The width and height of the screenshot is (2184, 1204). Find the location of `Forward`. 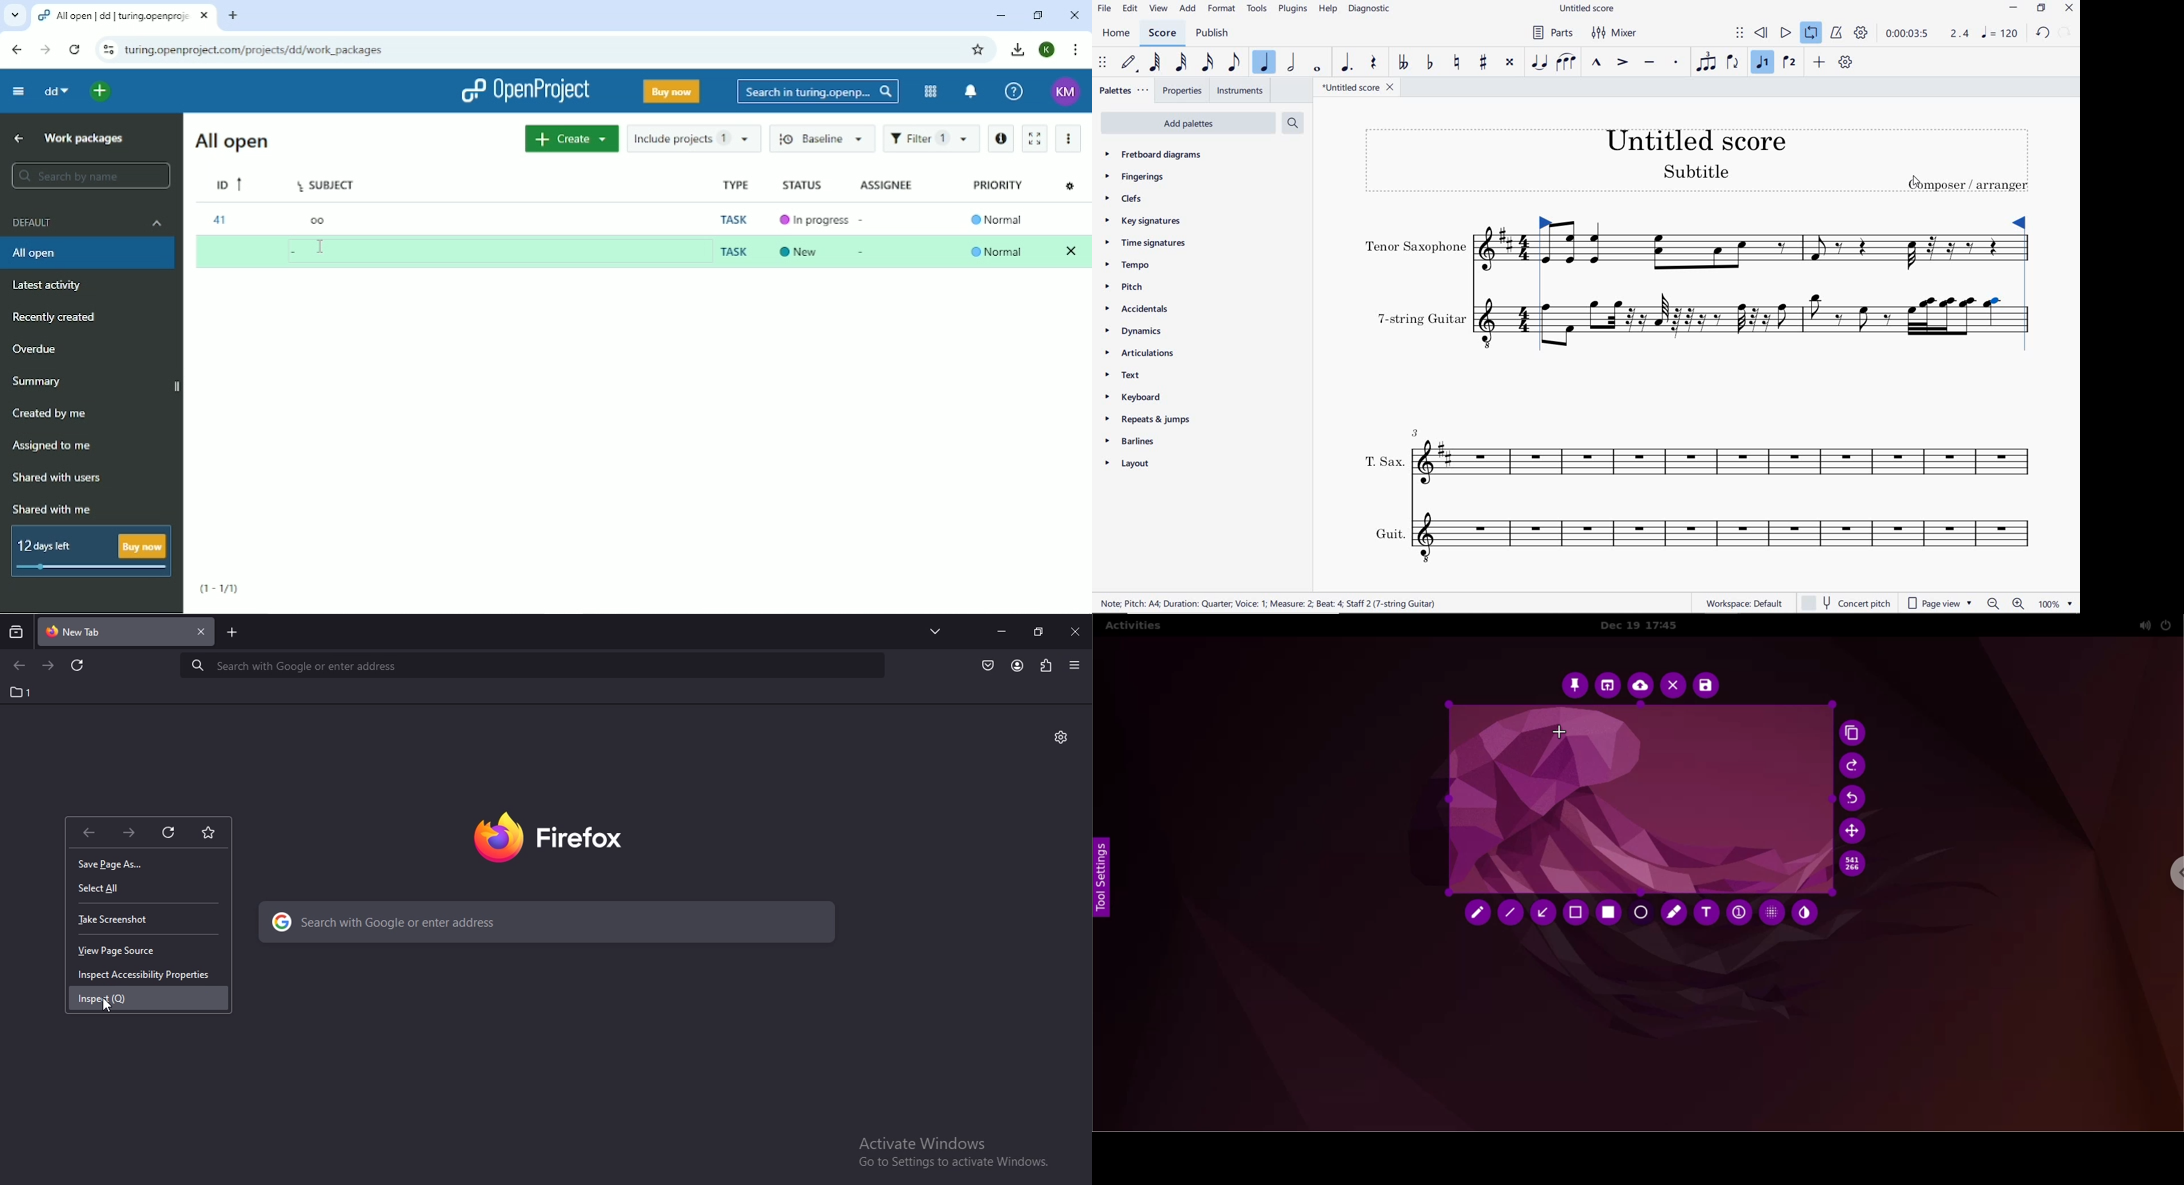

Forward is located at coordinates (46, 49).